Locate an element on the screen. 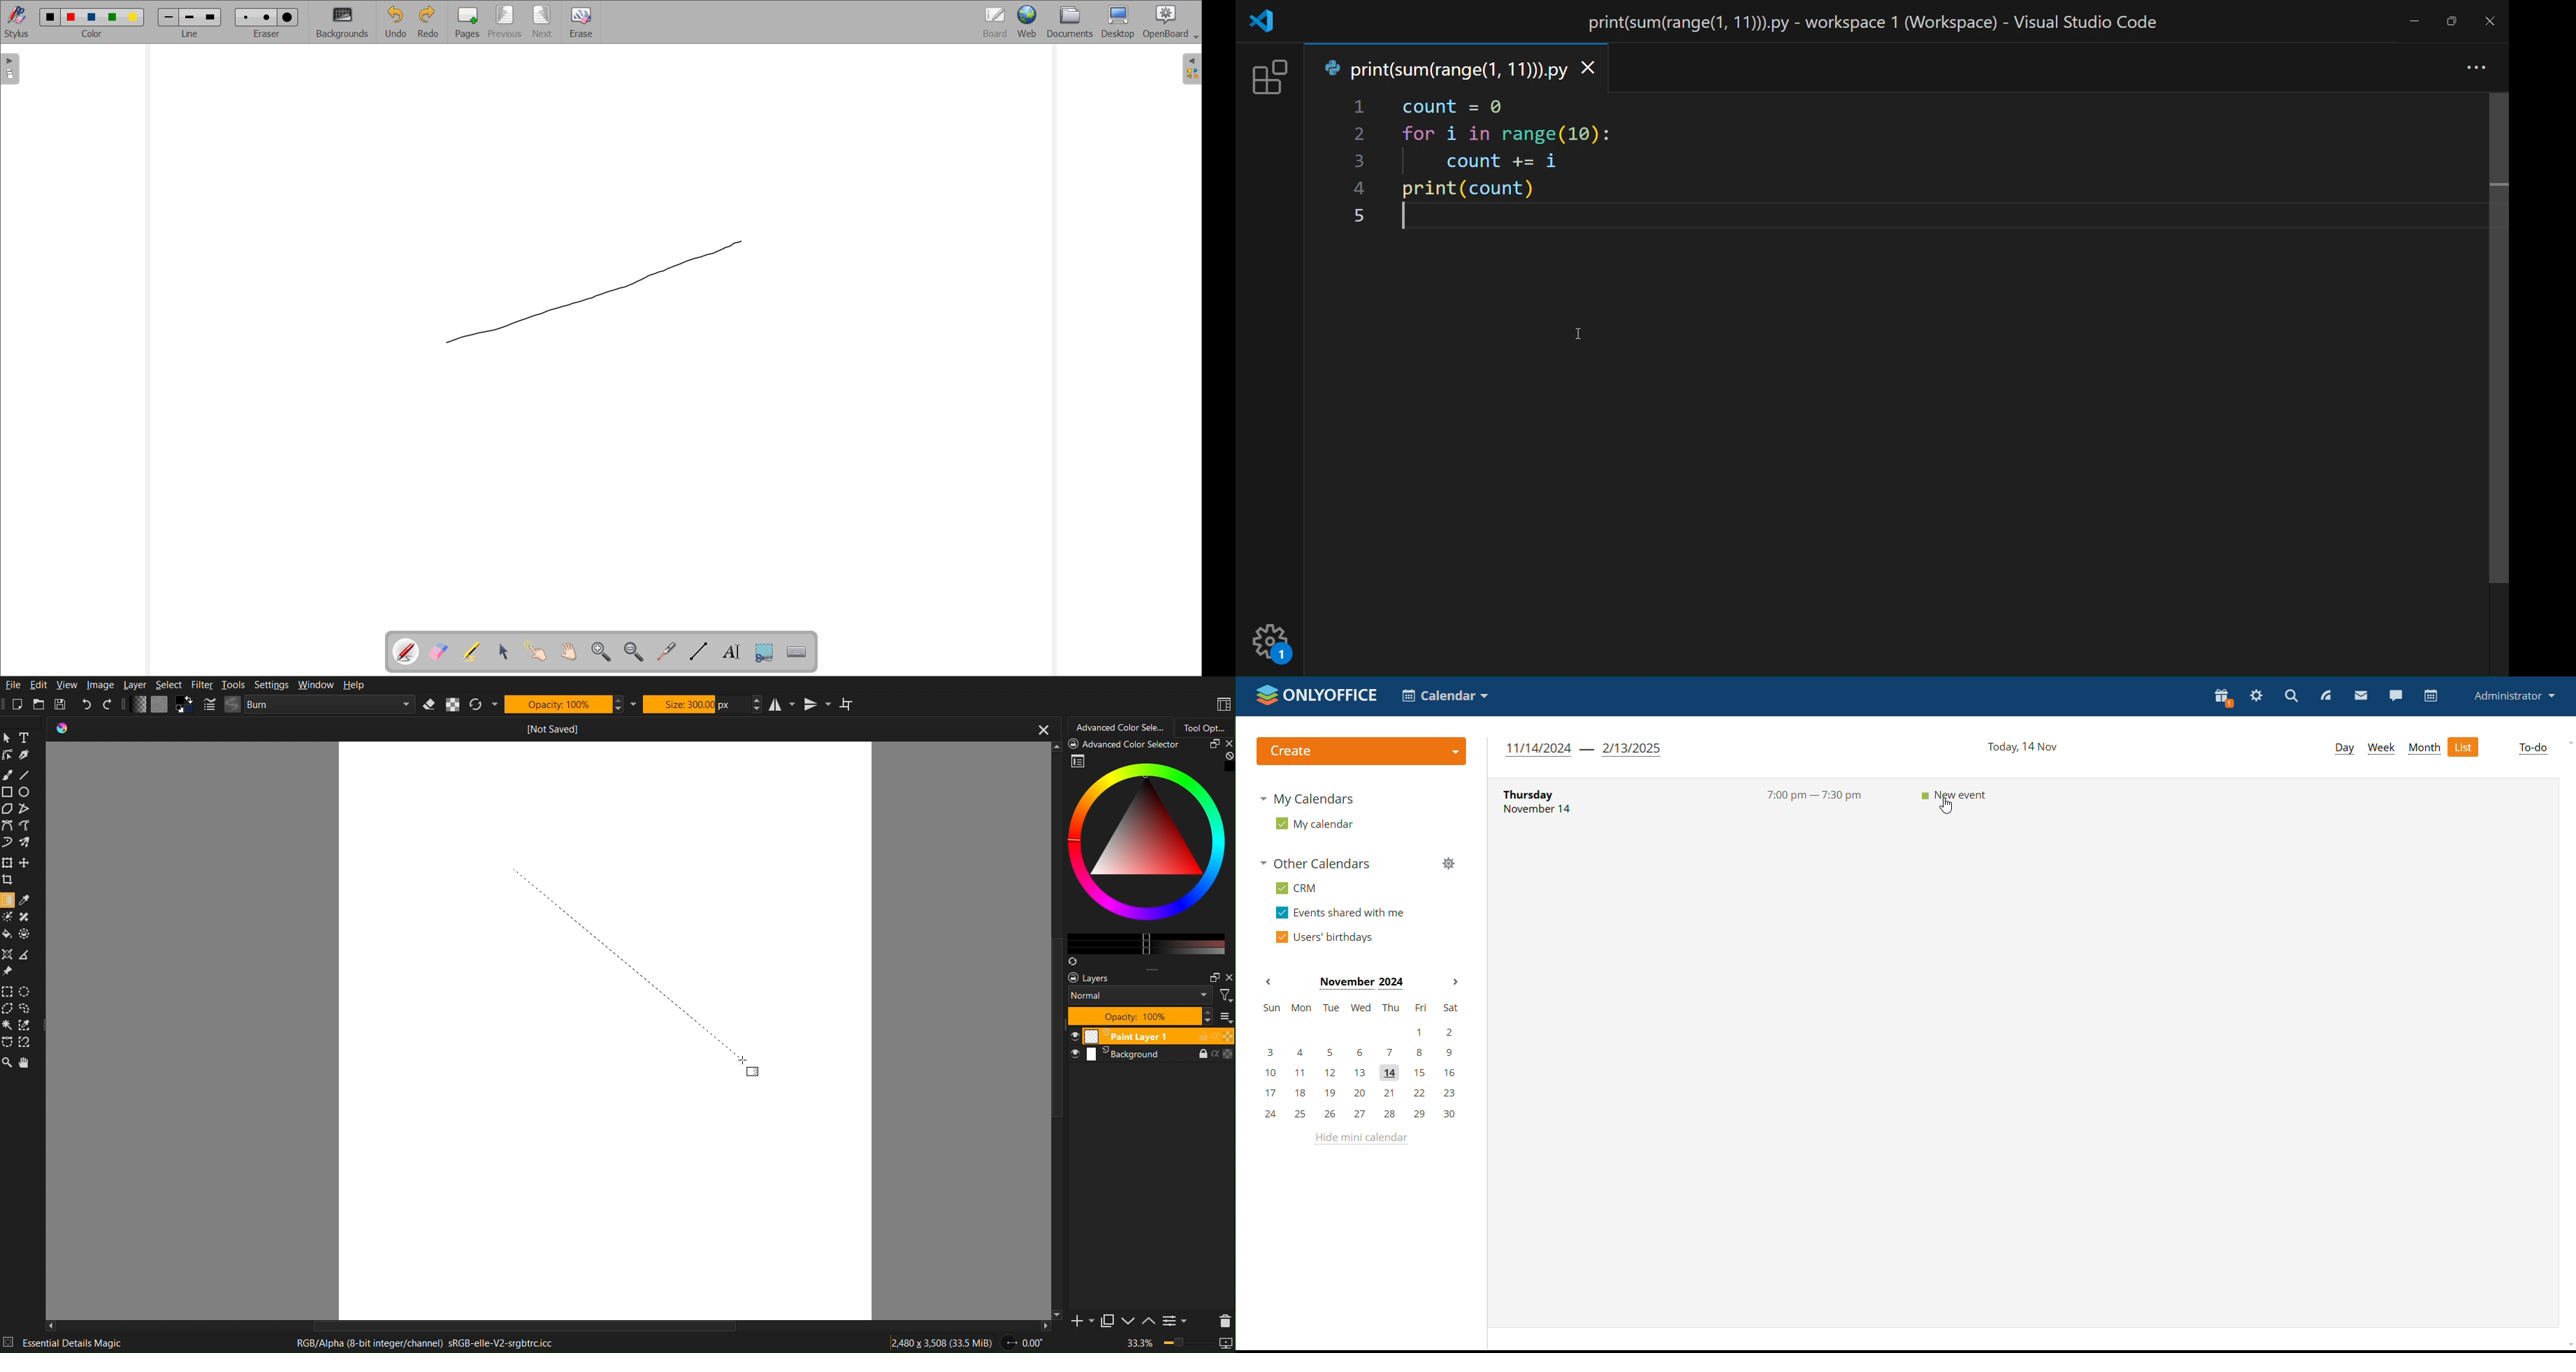  cursor is located at coordinates (1578, 334).